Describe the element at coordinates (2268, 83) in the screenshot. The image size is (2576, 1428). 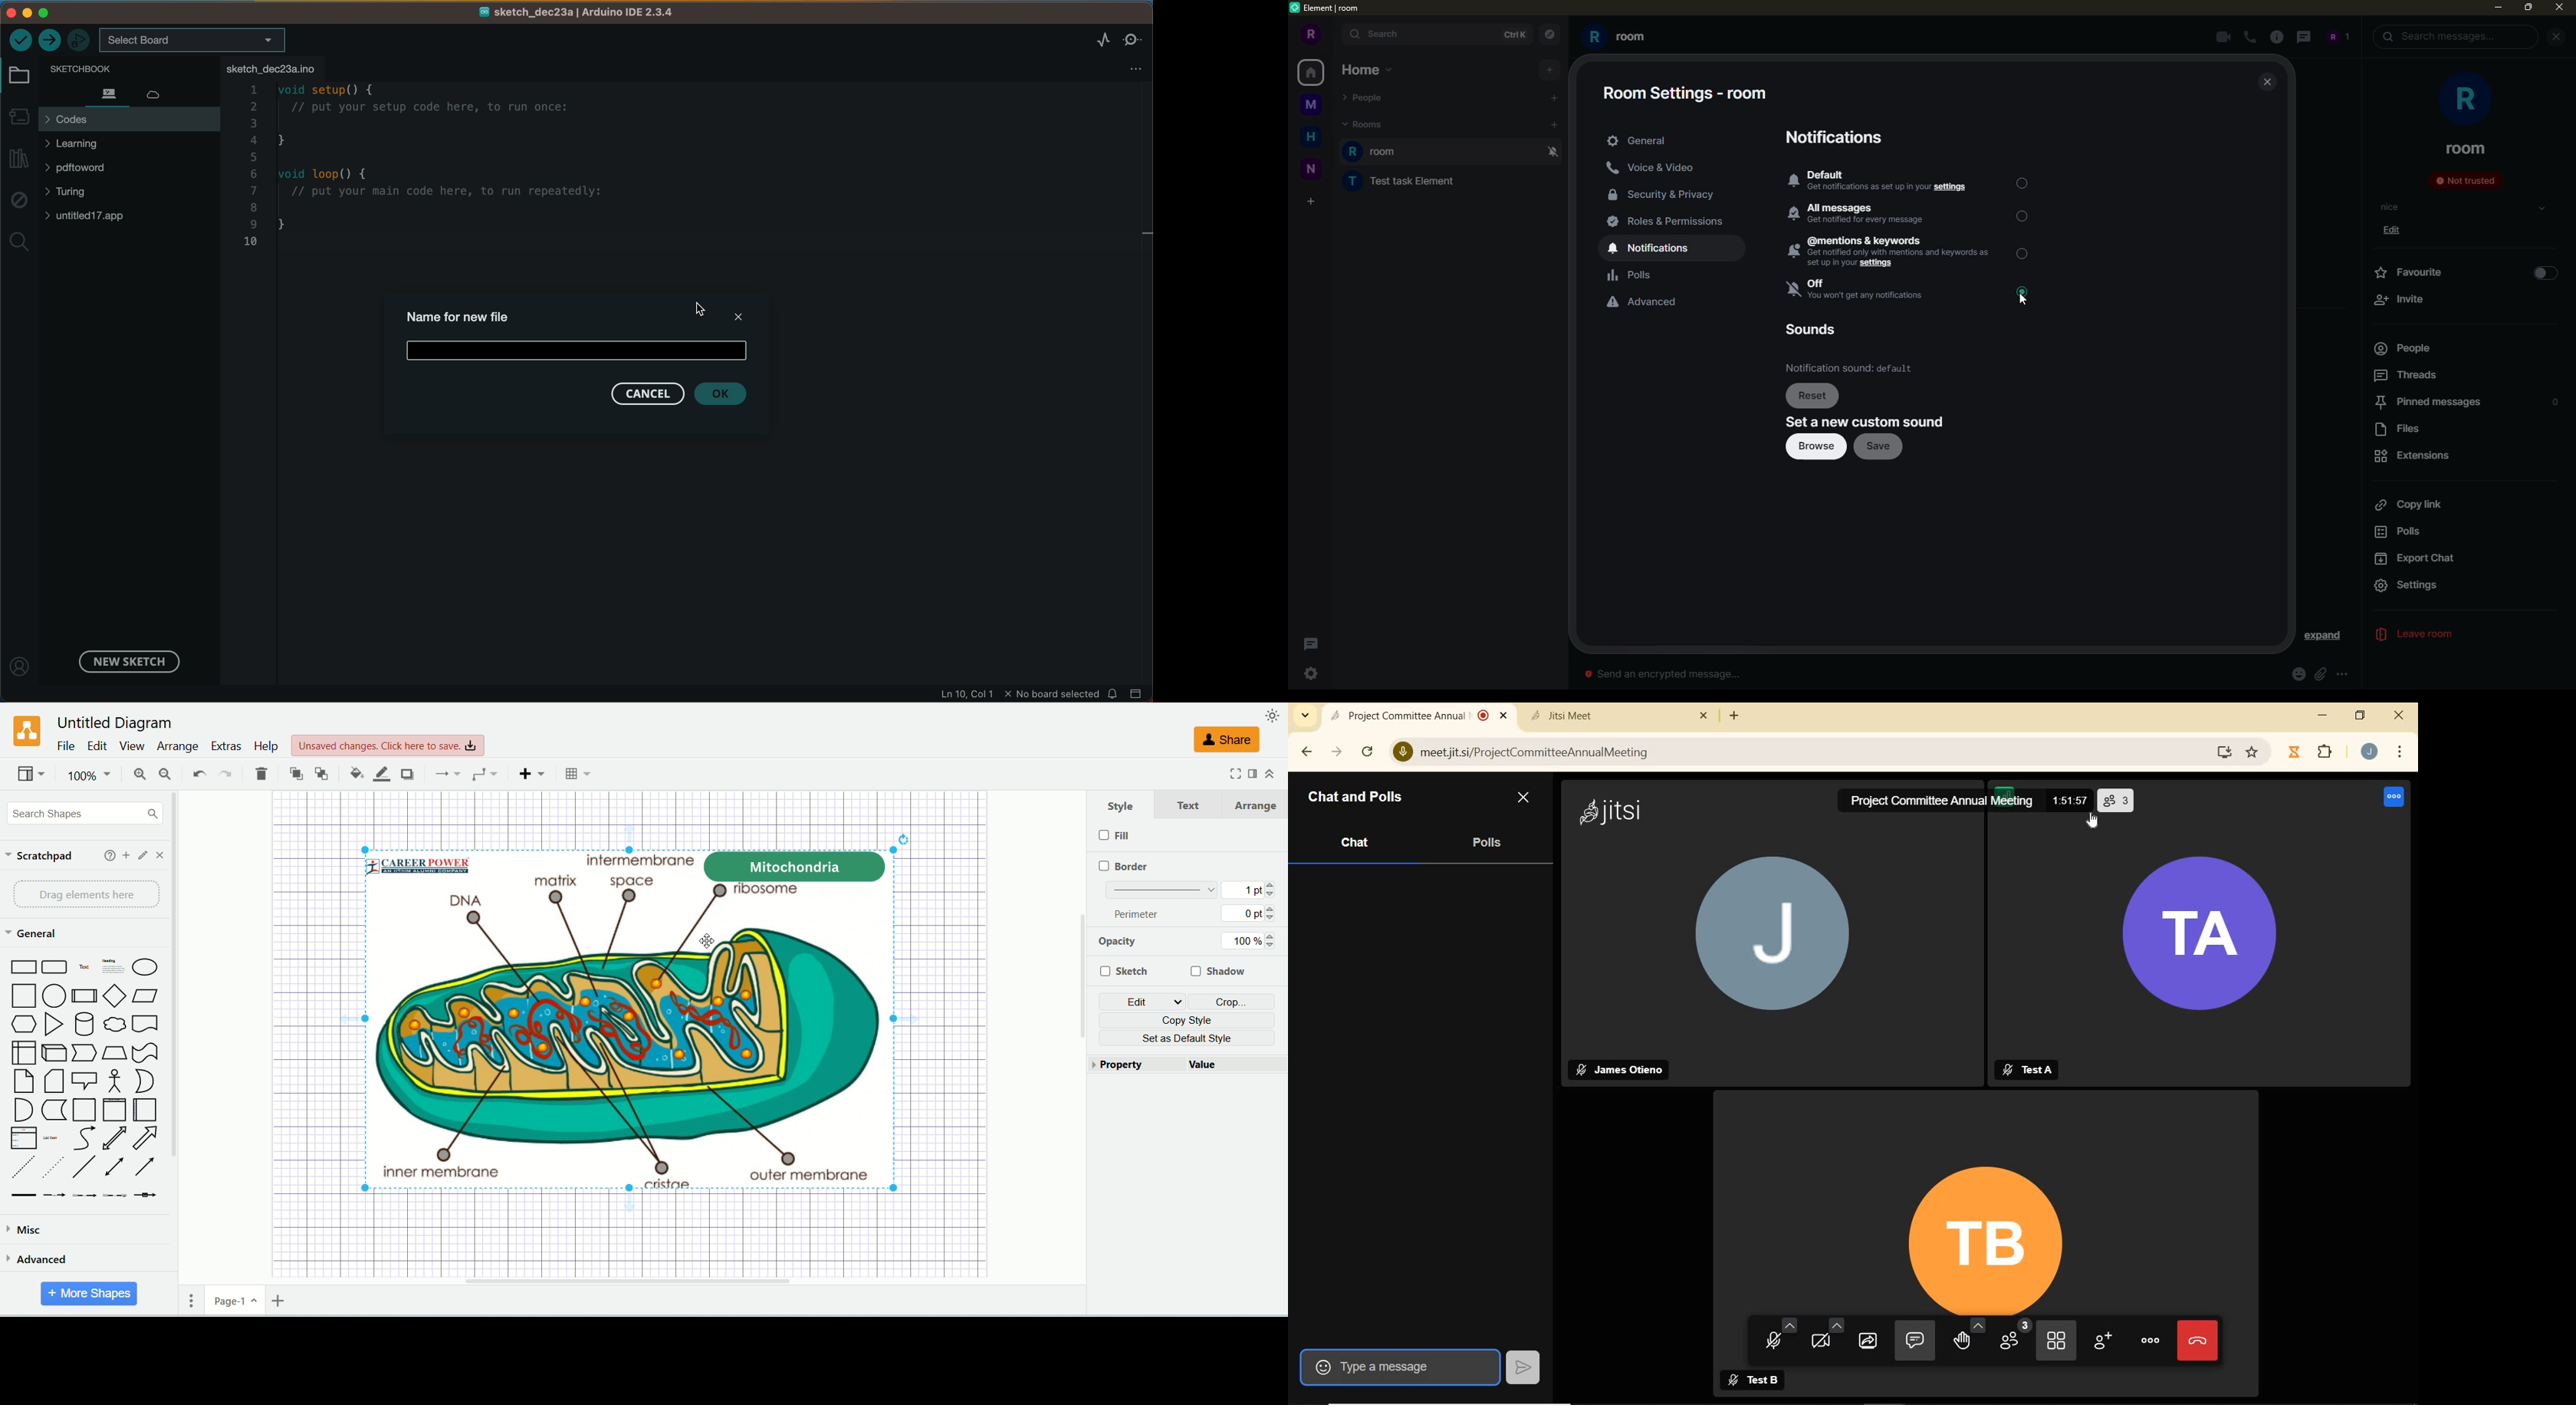
I see `close` at that location.